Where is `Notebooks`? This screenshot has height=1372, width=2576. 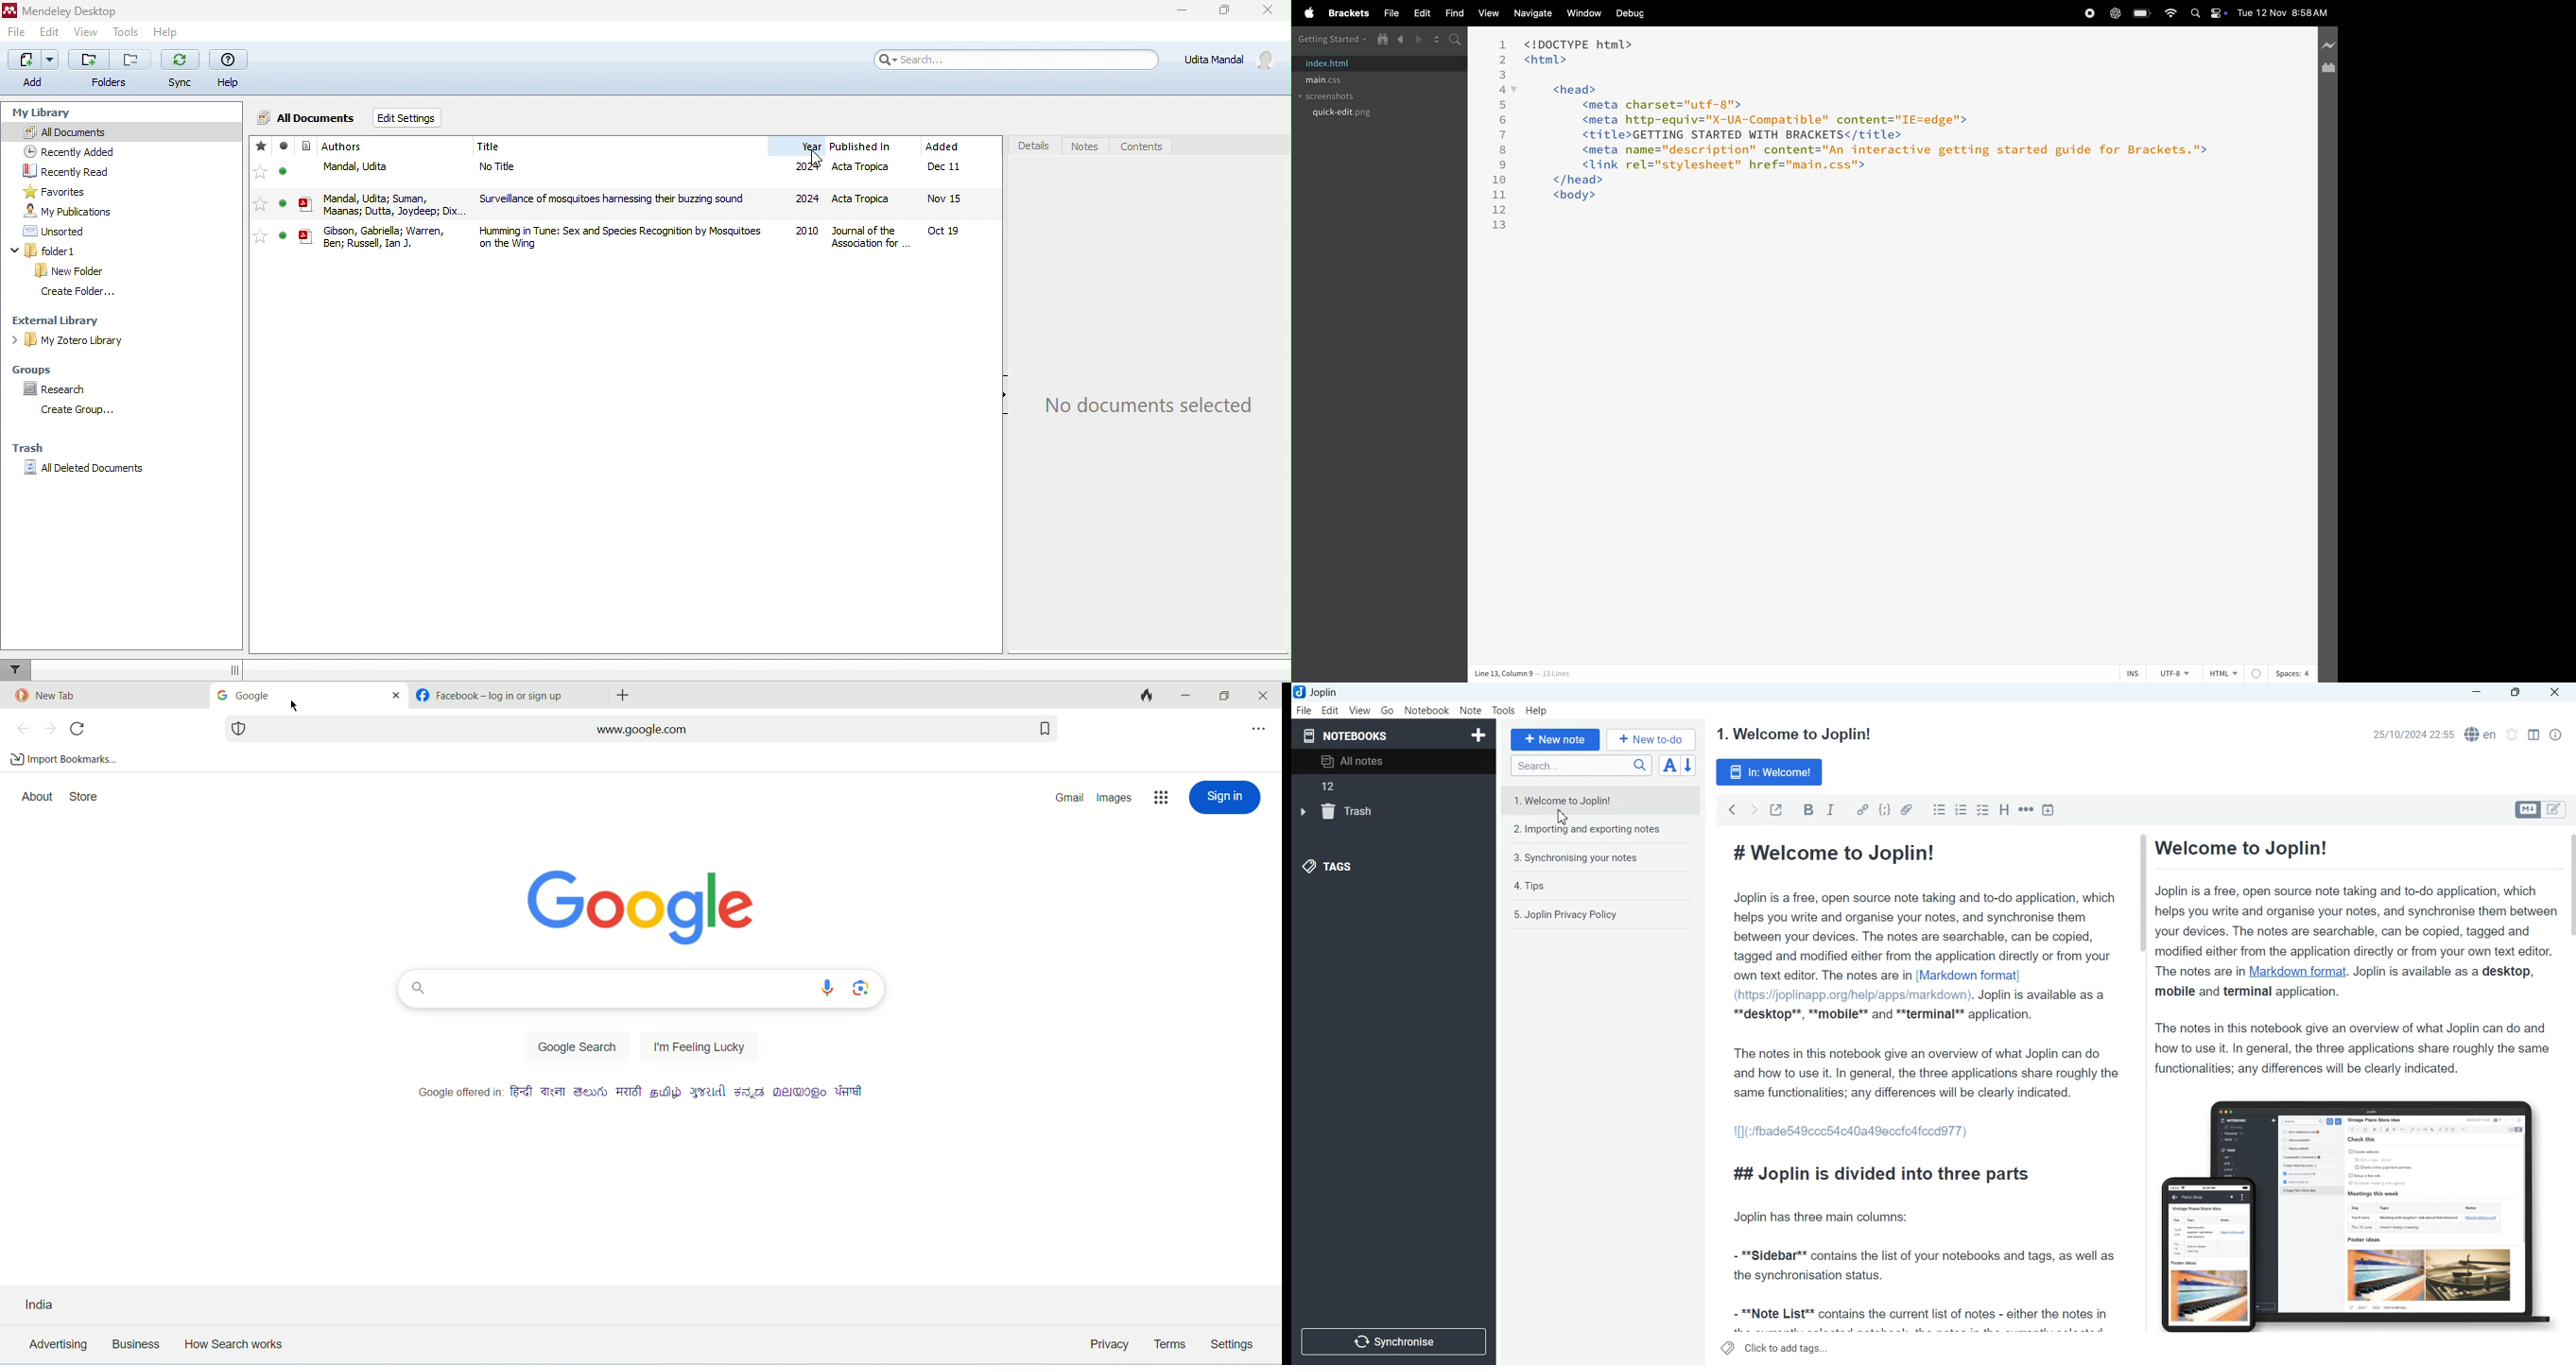 Notebooks is located at coordinates (1346, 735).